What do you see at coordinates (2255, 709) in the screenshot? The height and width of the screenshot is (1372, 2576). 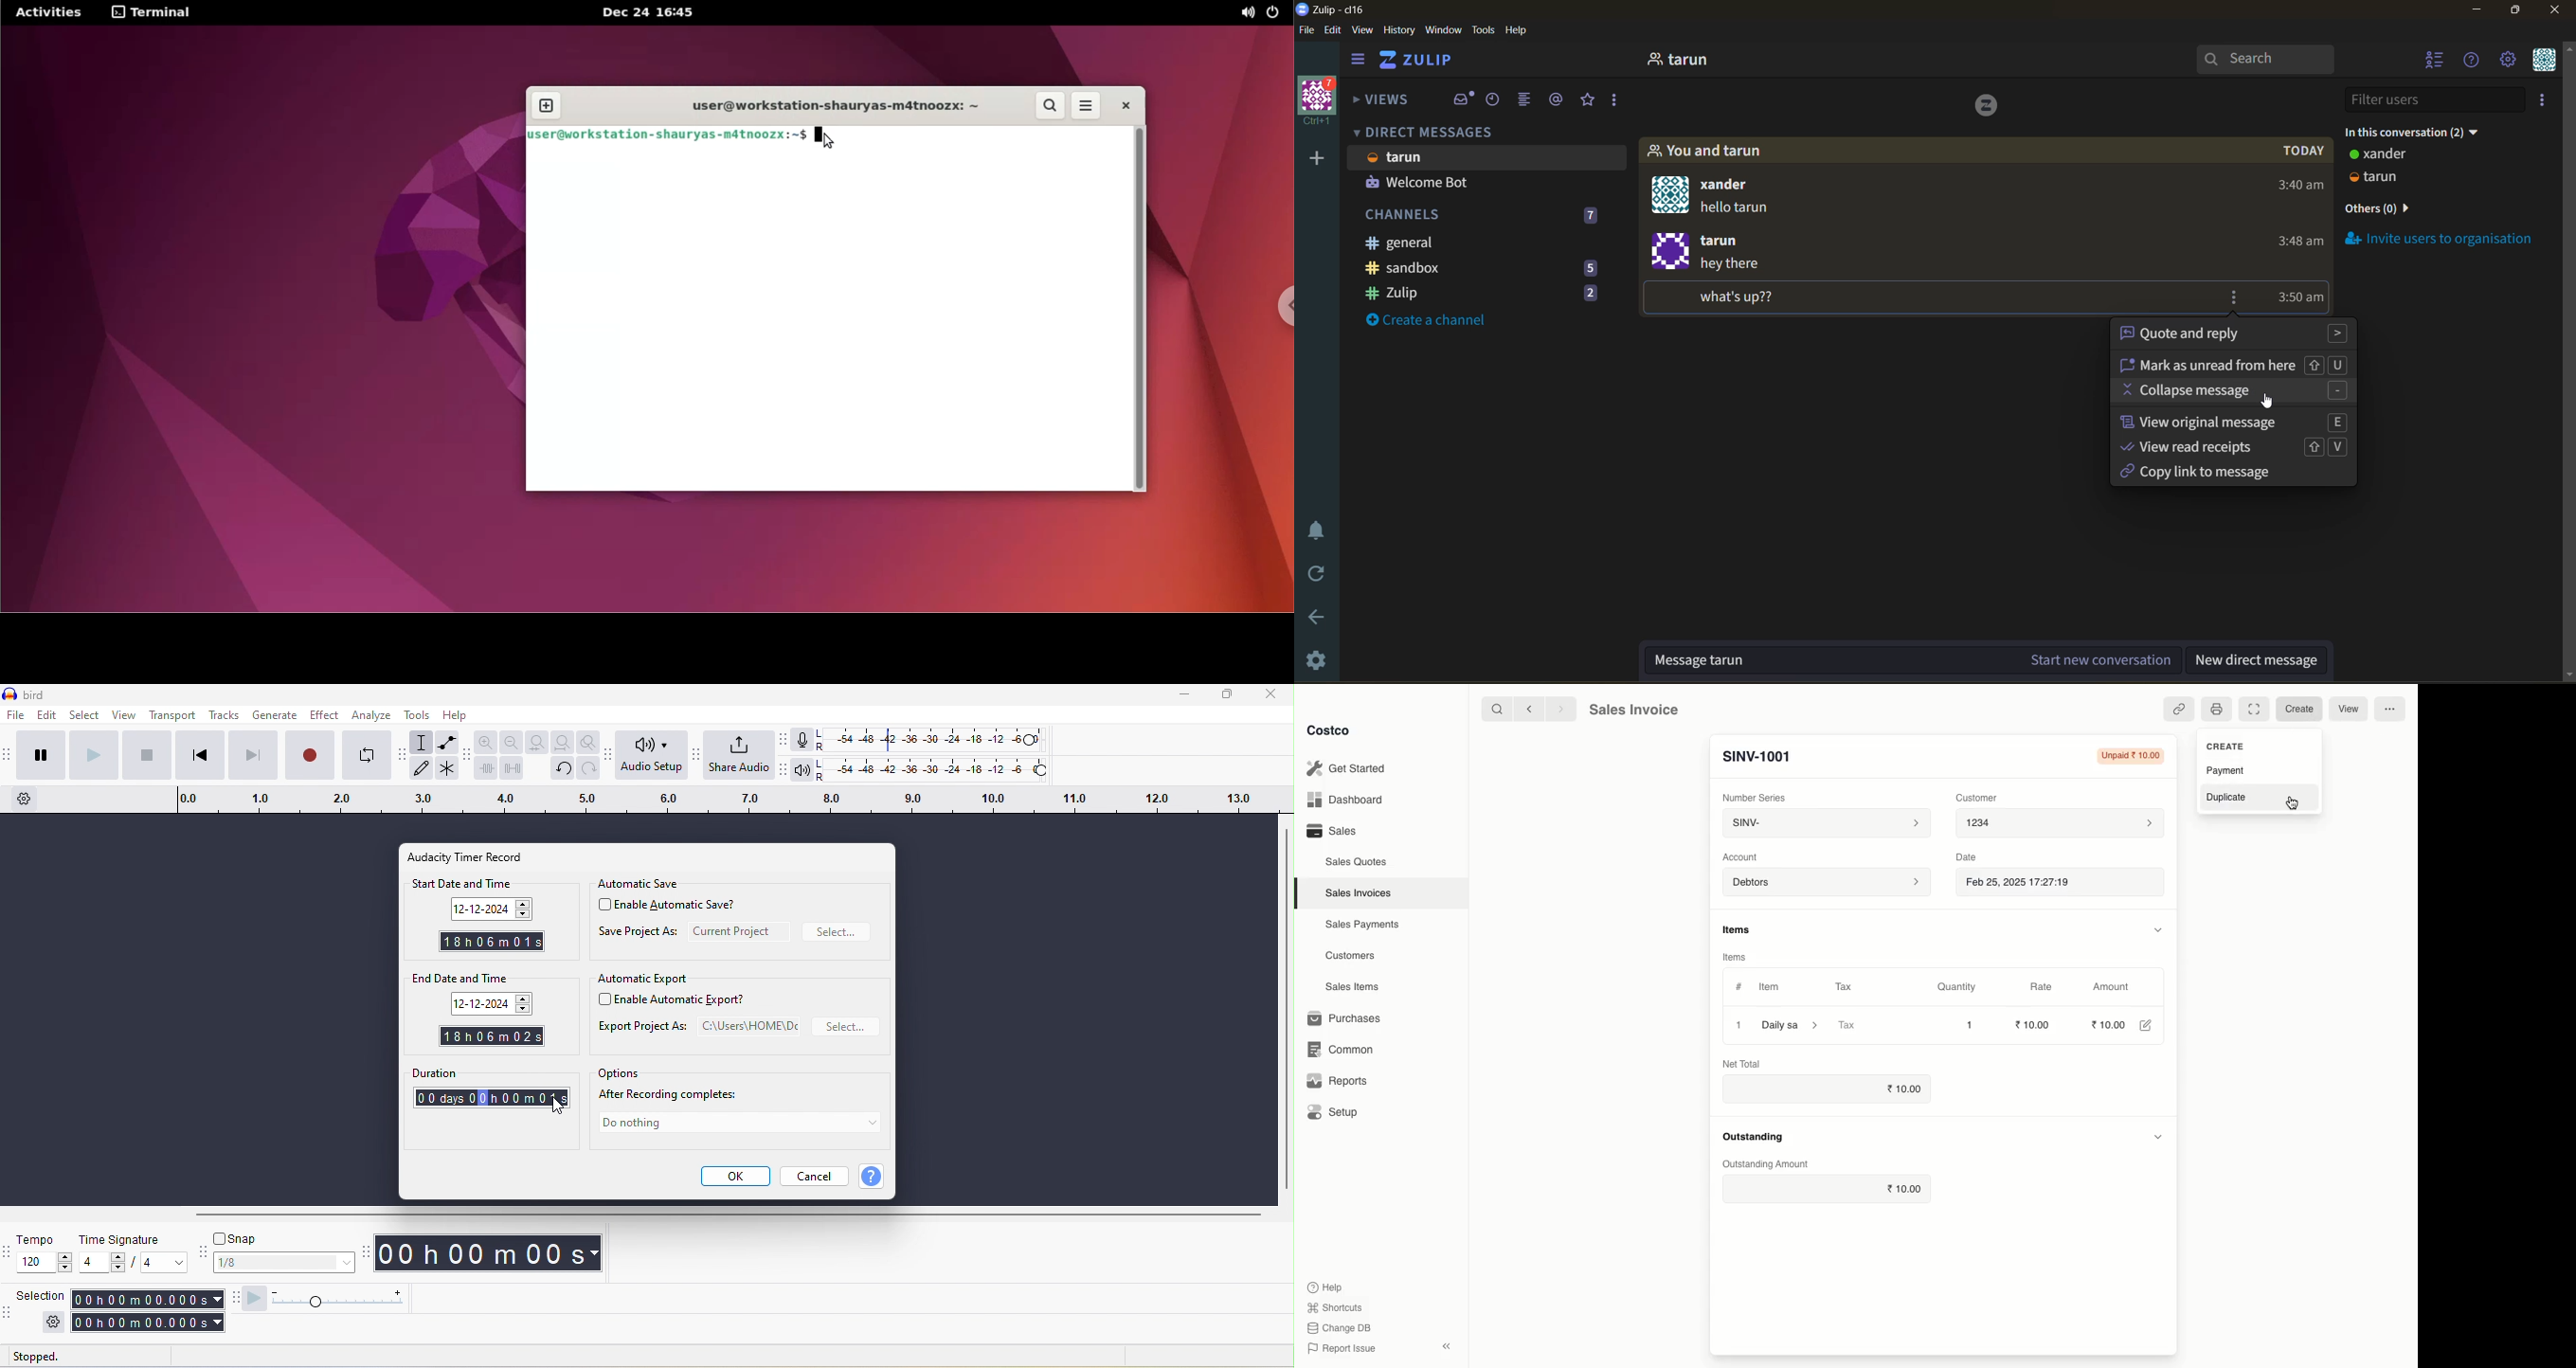 I see `Full width toggle` at bounding box center [2255, 709].